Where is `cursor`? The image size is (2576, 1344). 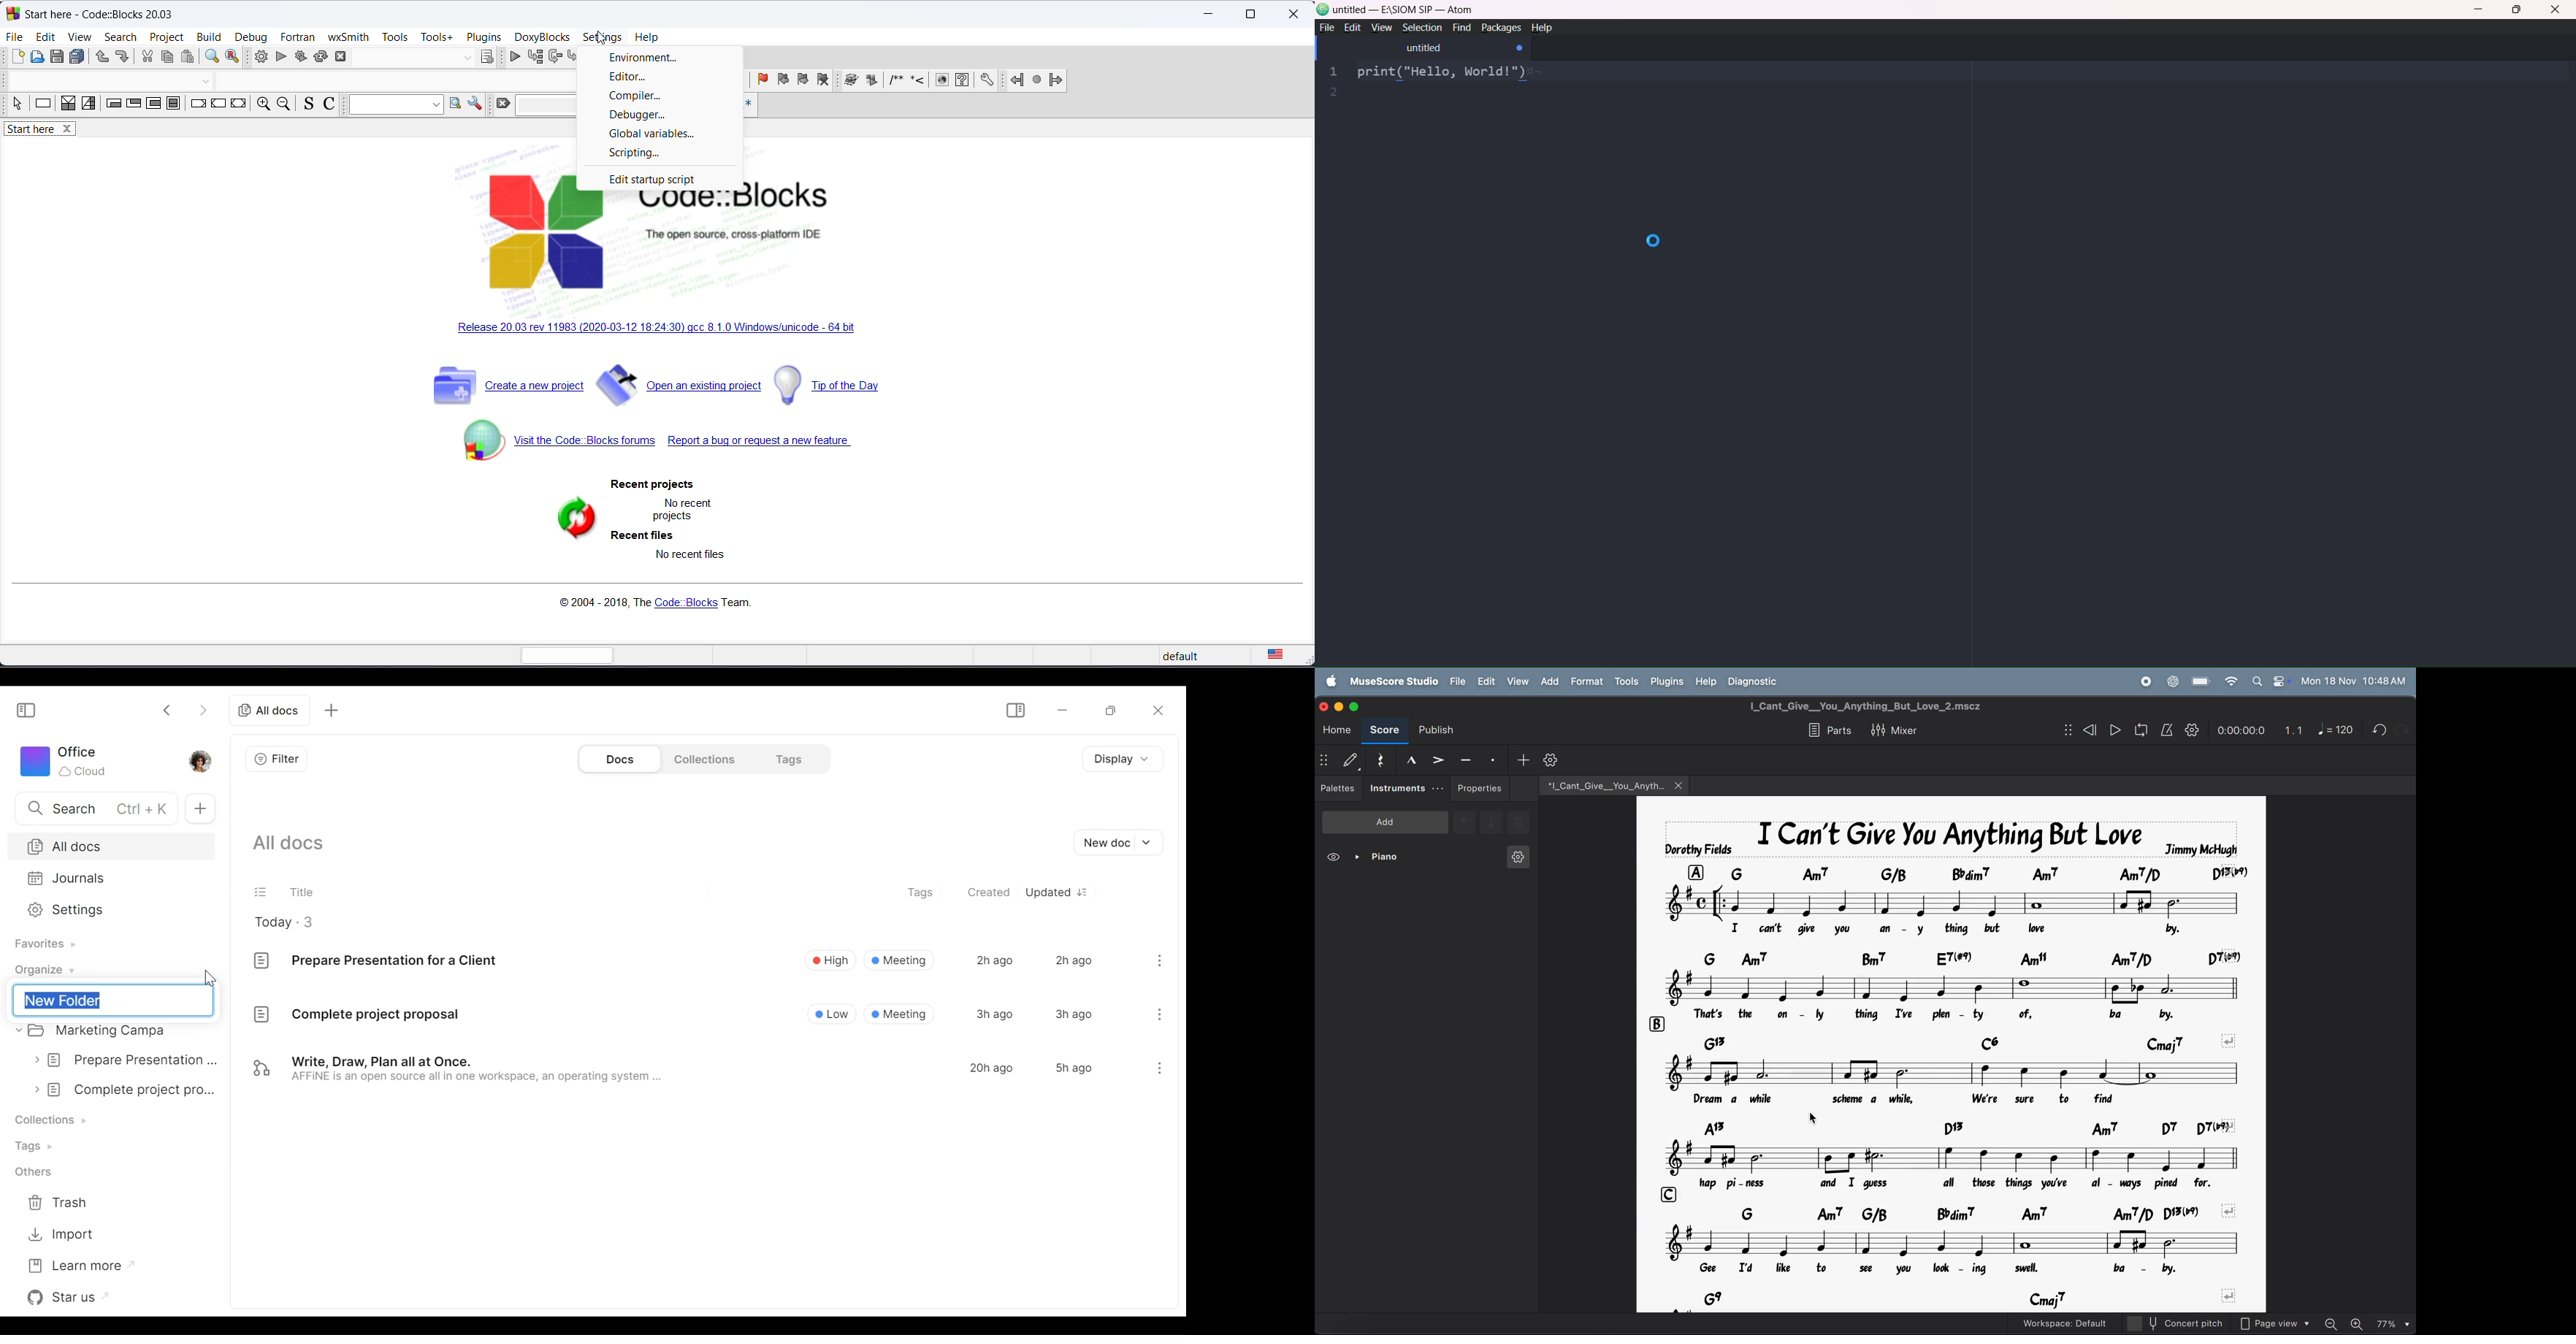
cursor is located at coordinates (602, 37).